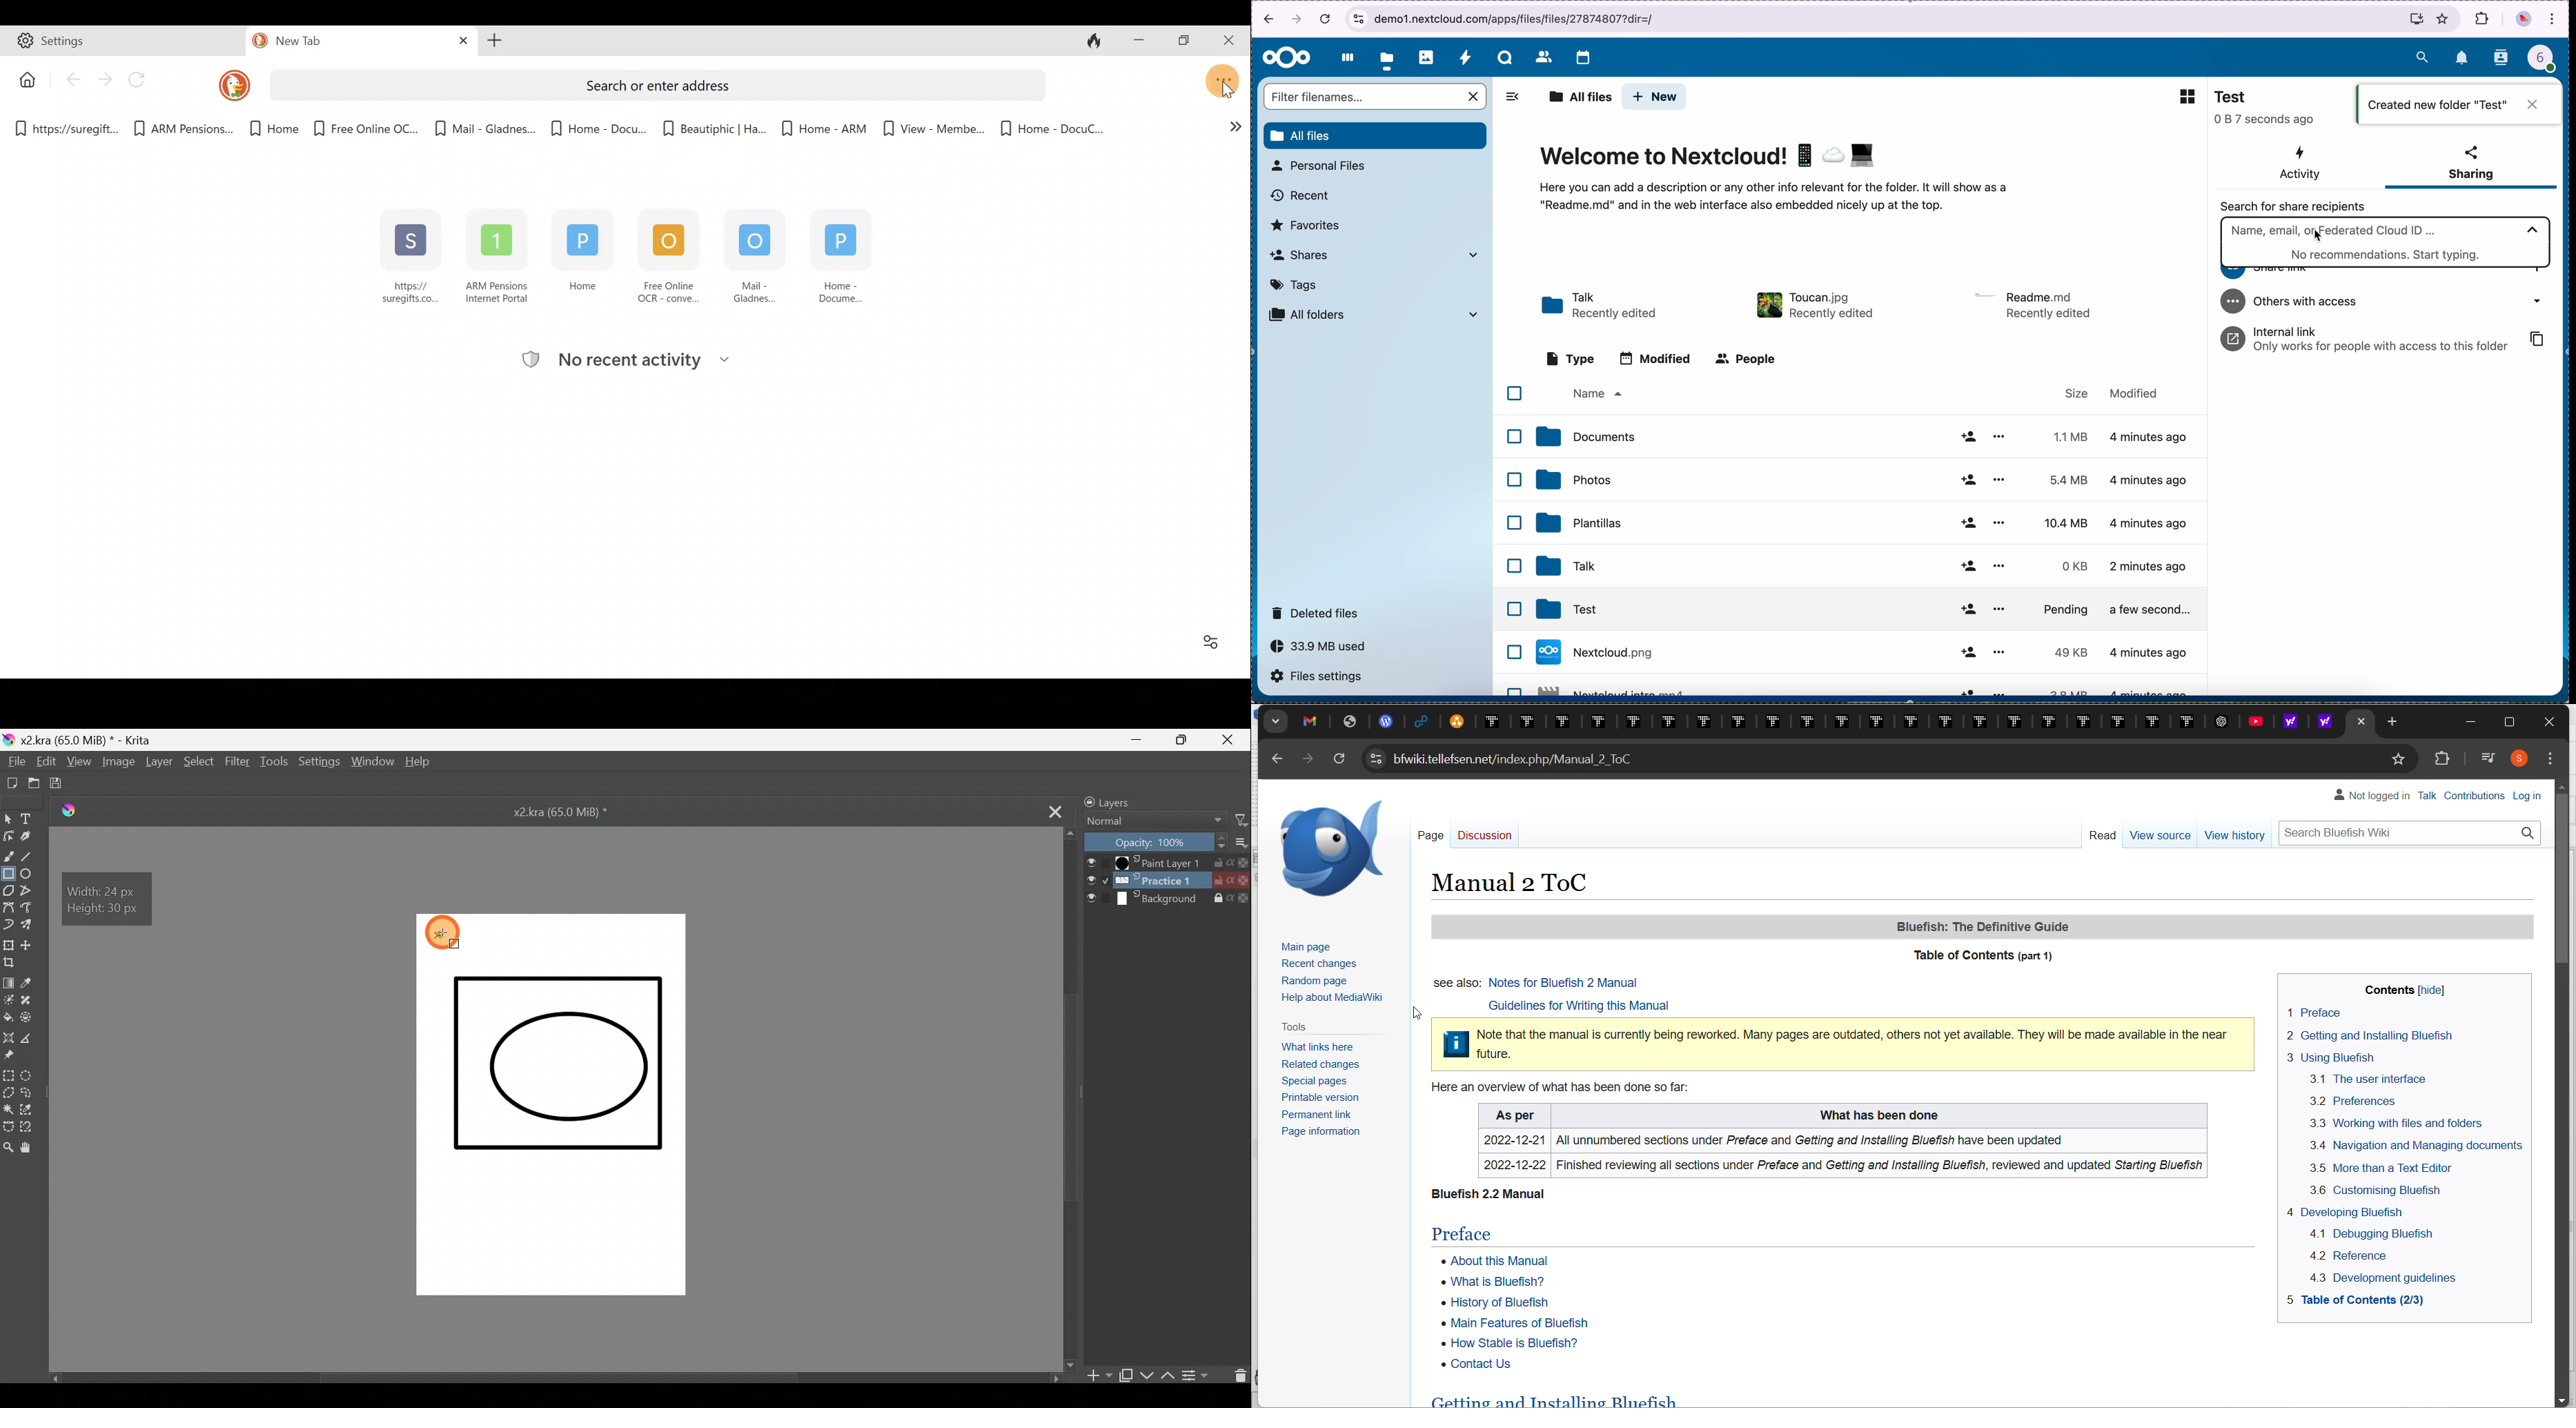  Describe the element at coordinates (1133, 800) in the screenshot. I see `Layers` at that location.